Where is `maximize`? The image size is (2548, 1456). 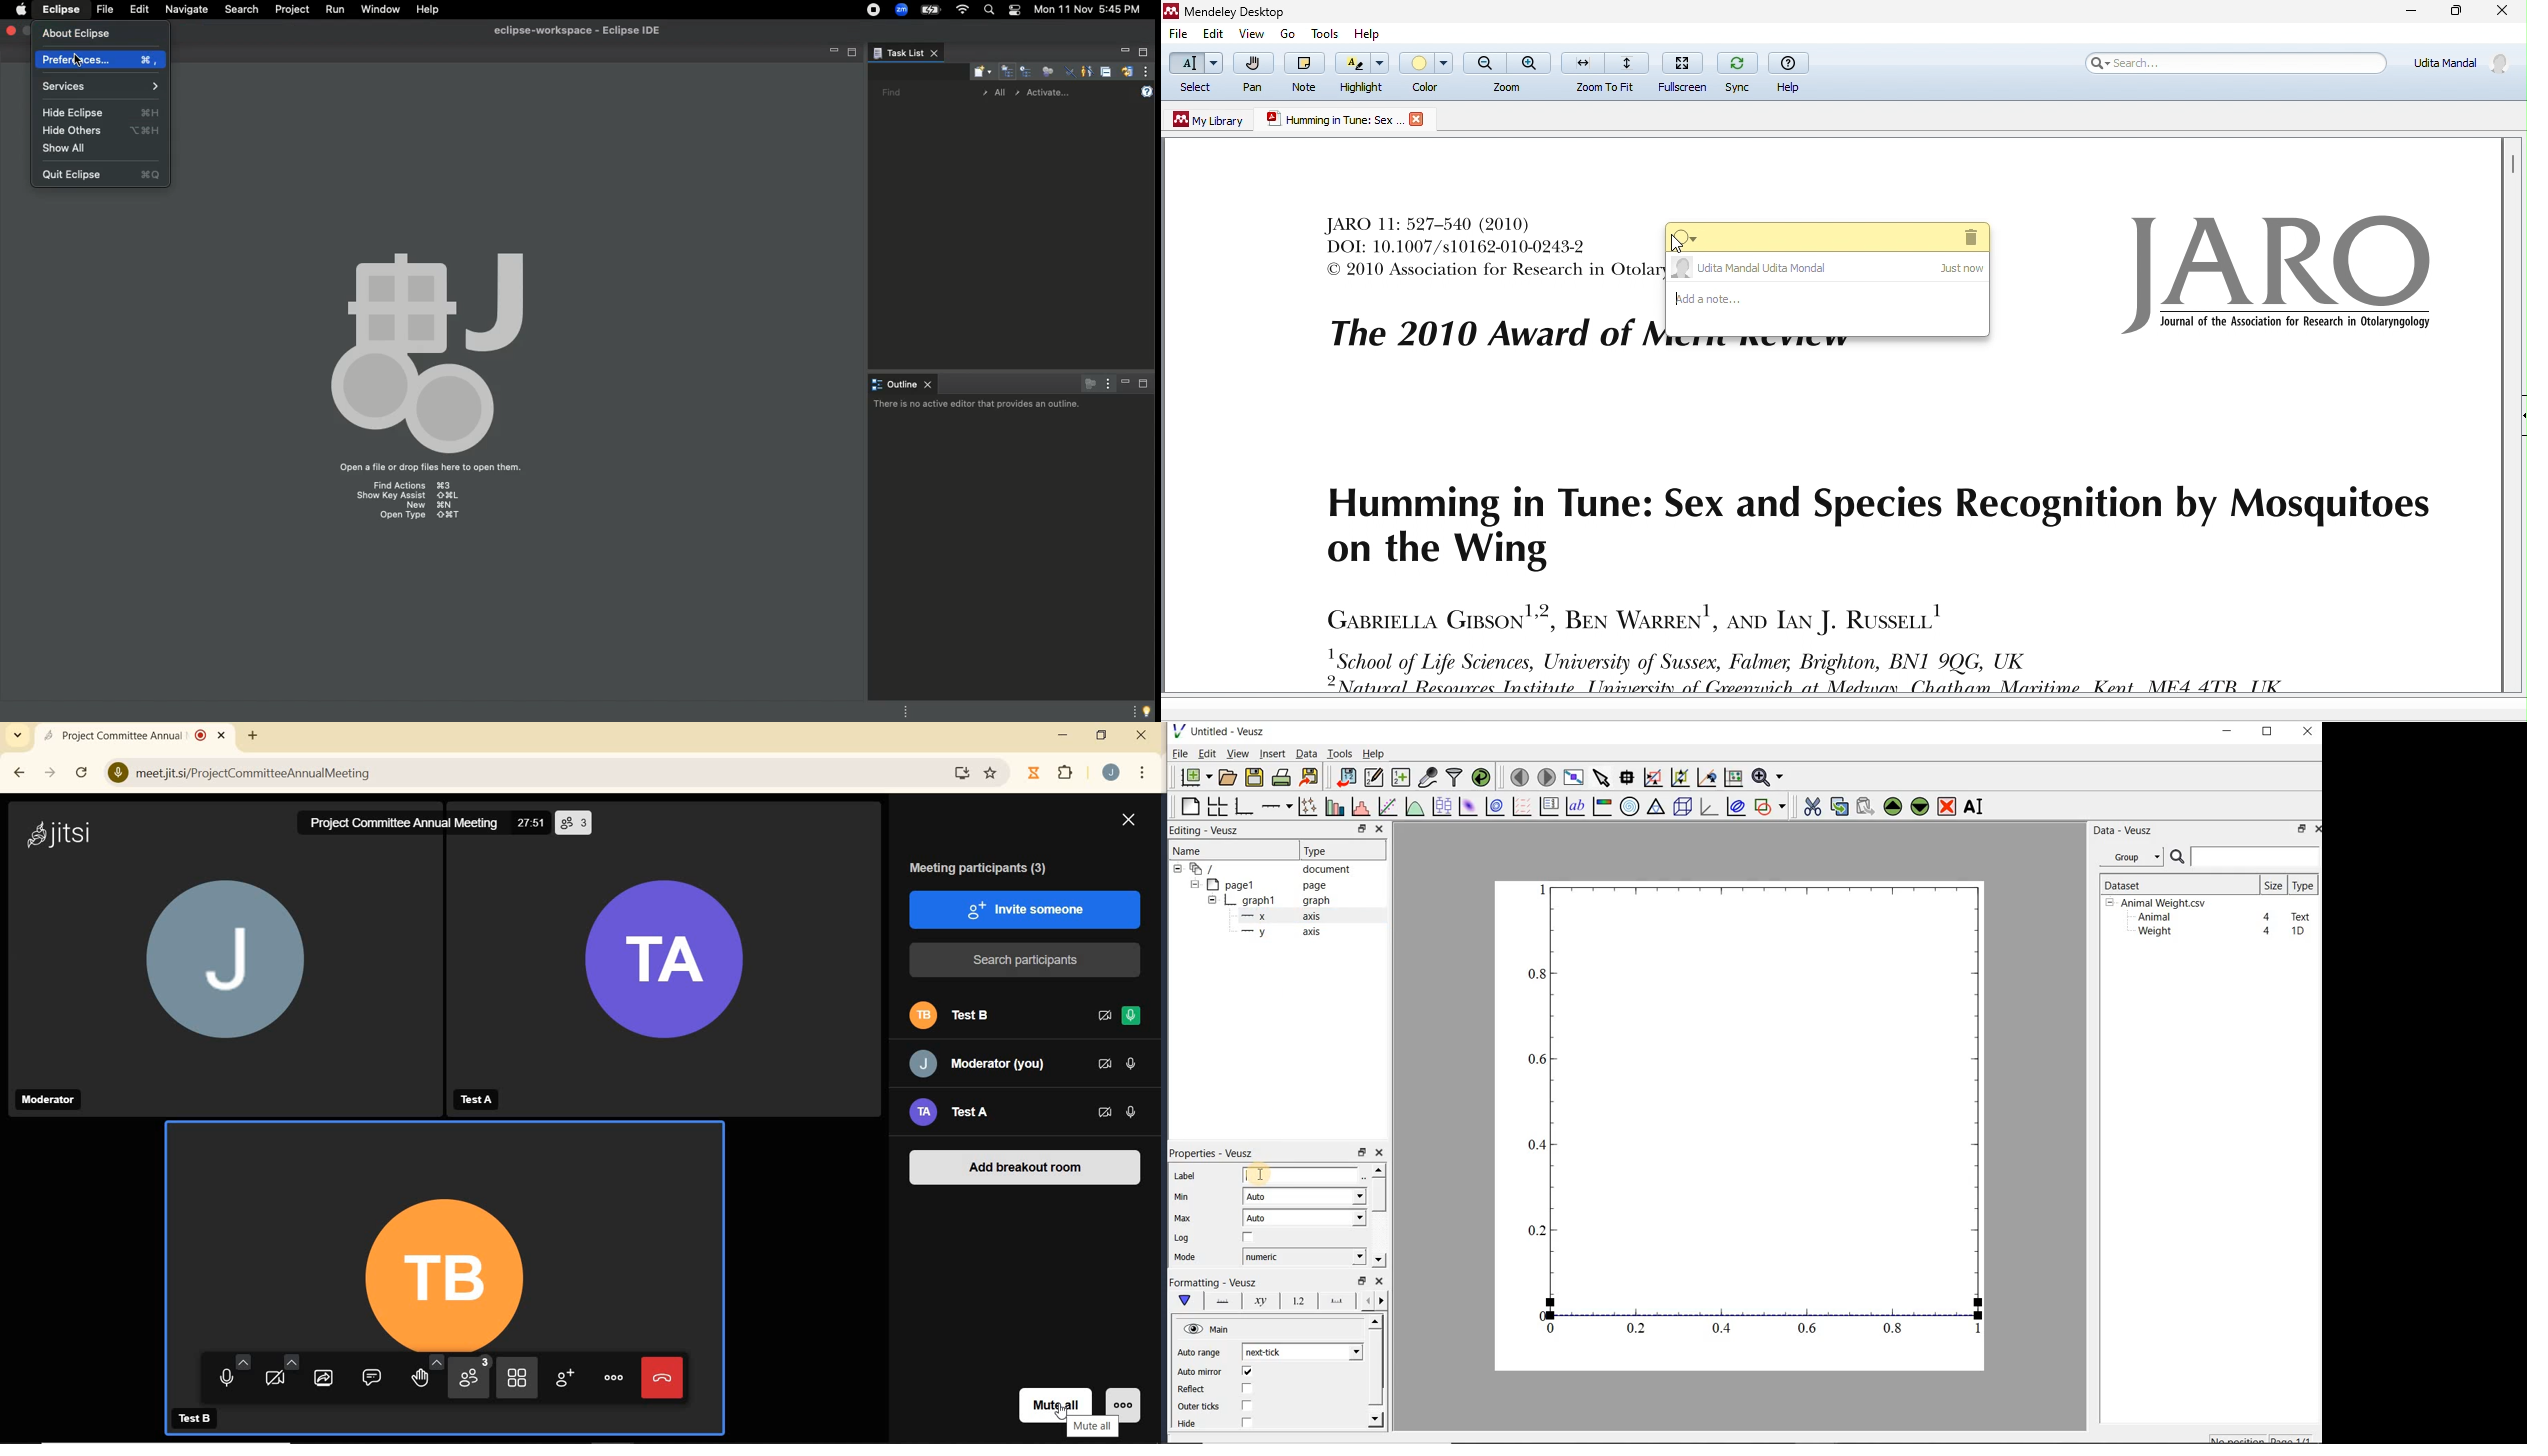 maximize is located at coordinates (2455, 12).